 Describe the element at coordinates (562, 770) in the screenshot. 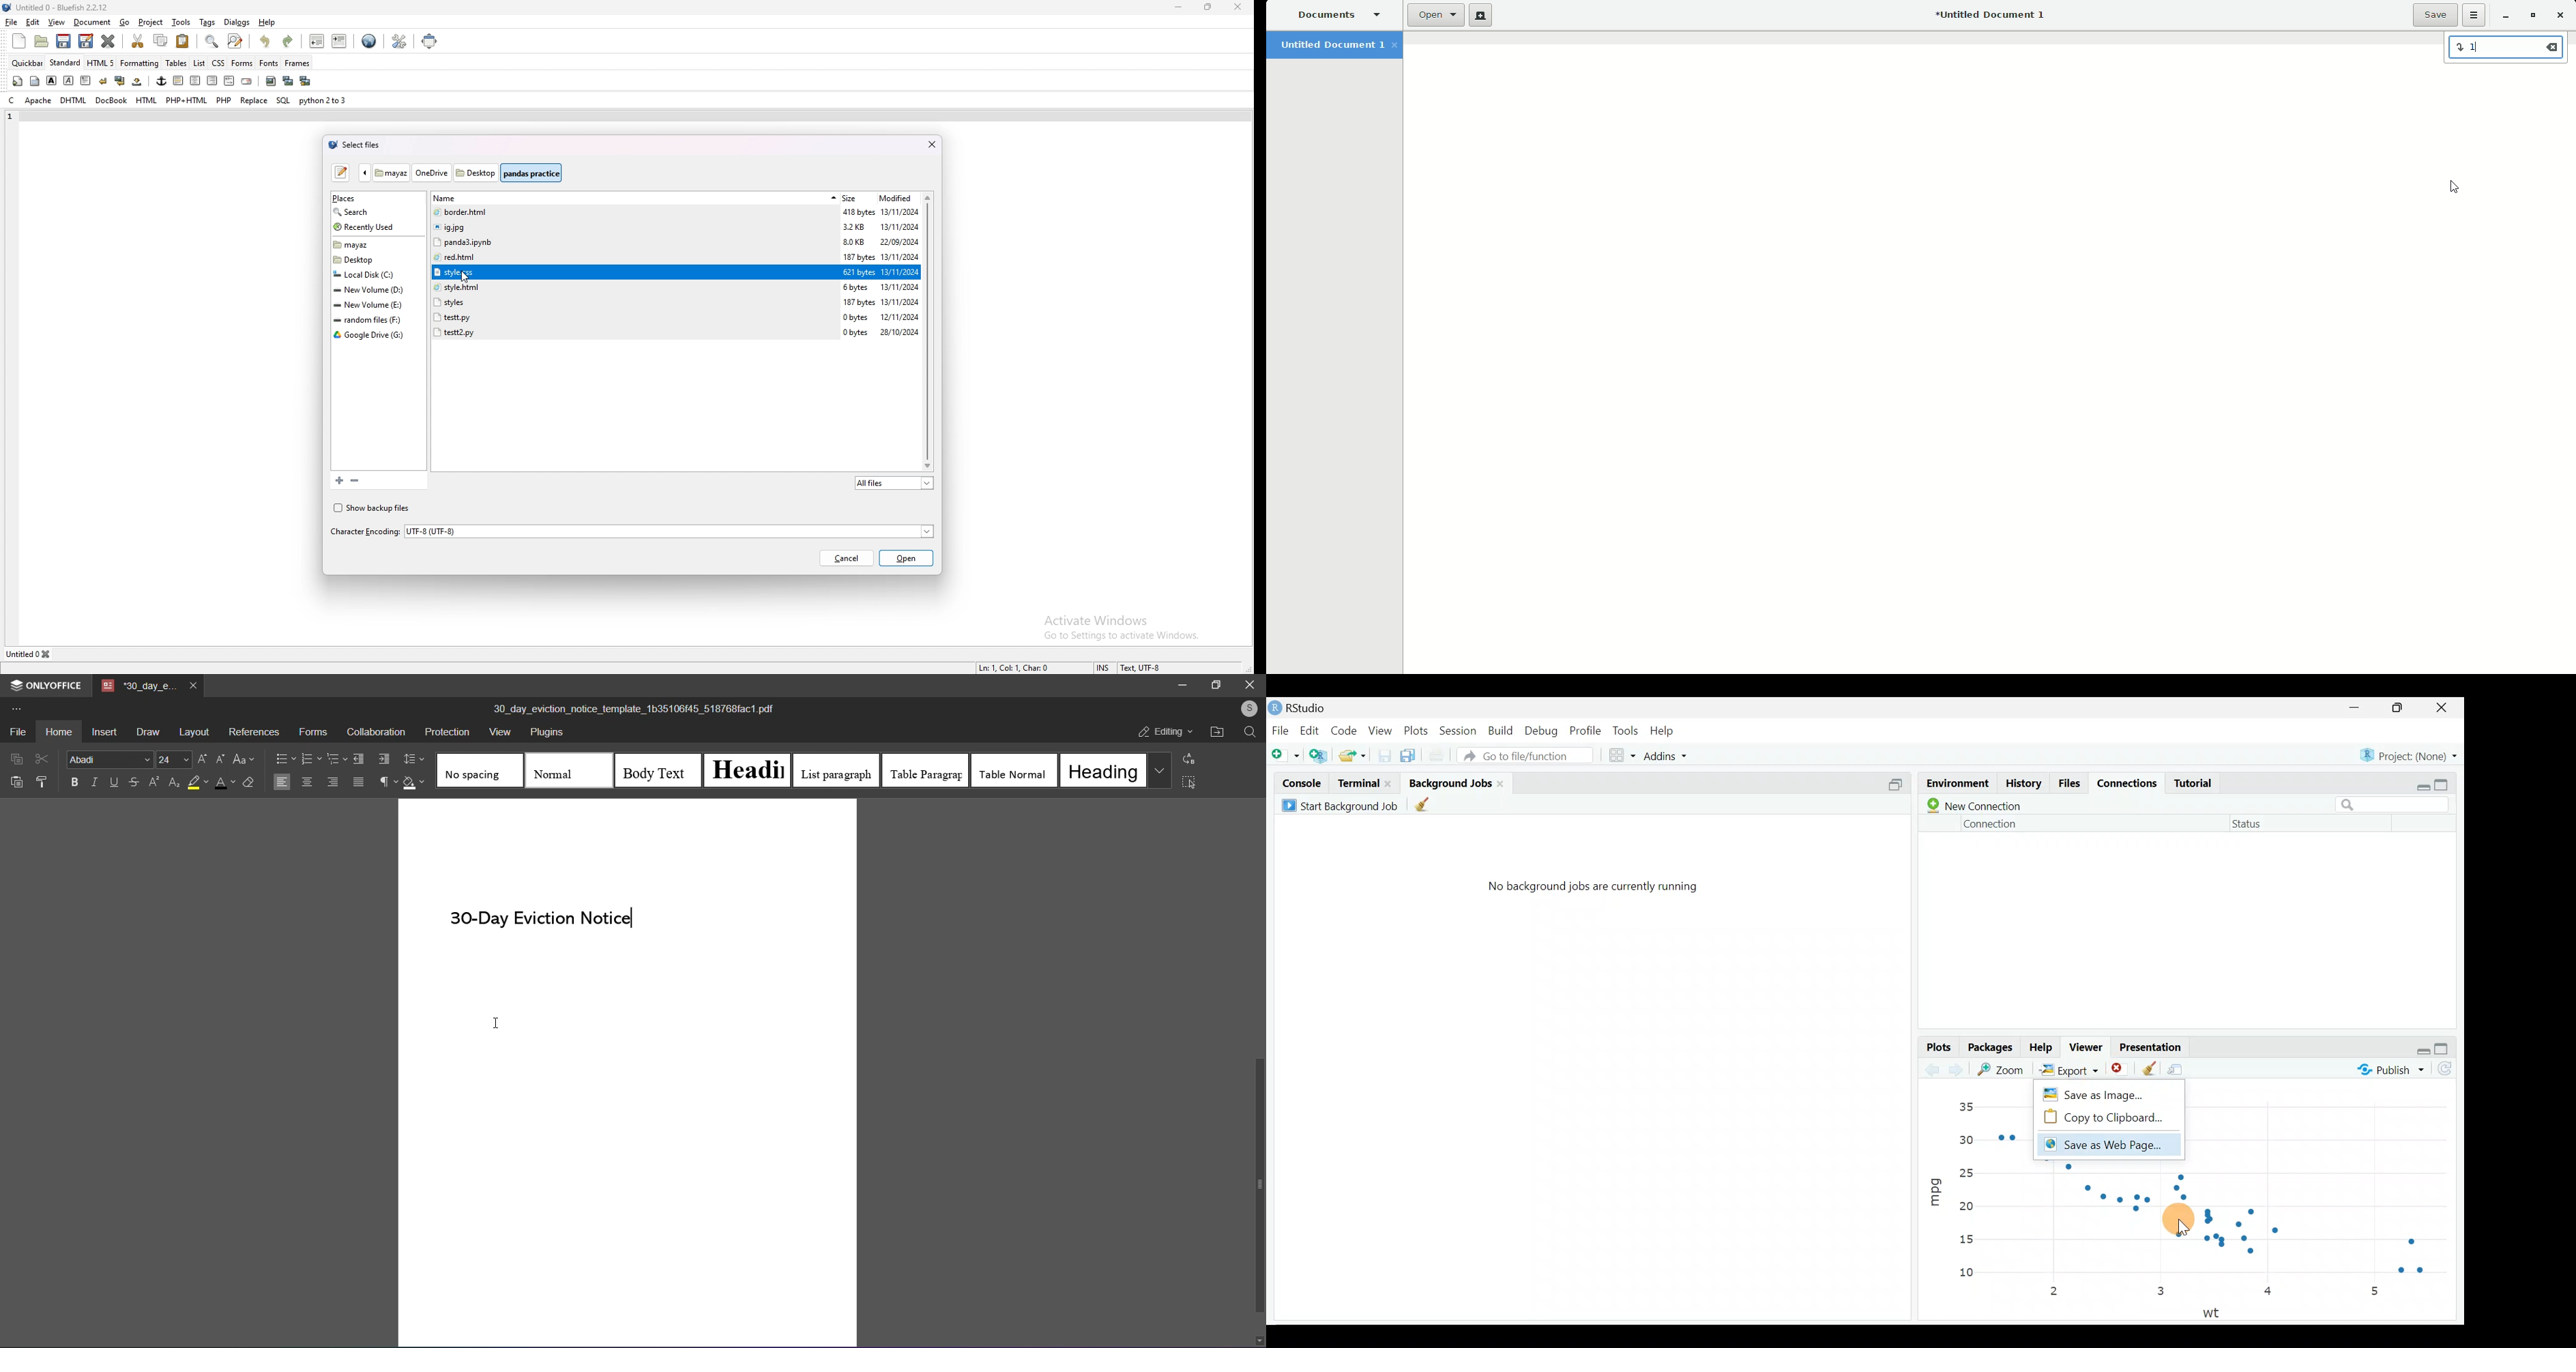

I see `normal` at that location.